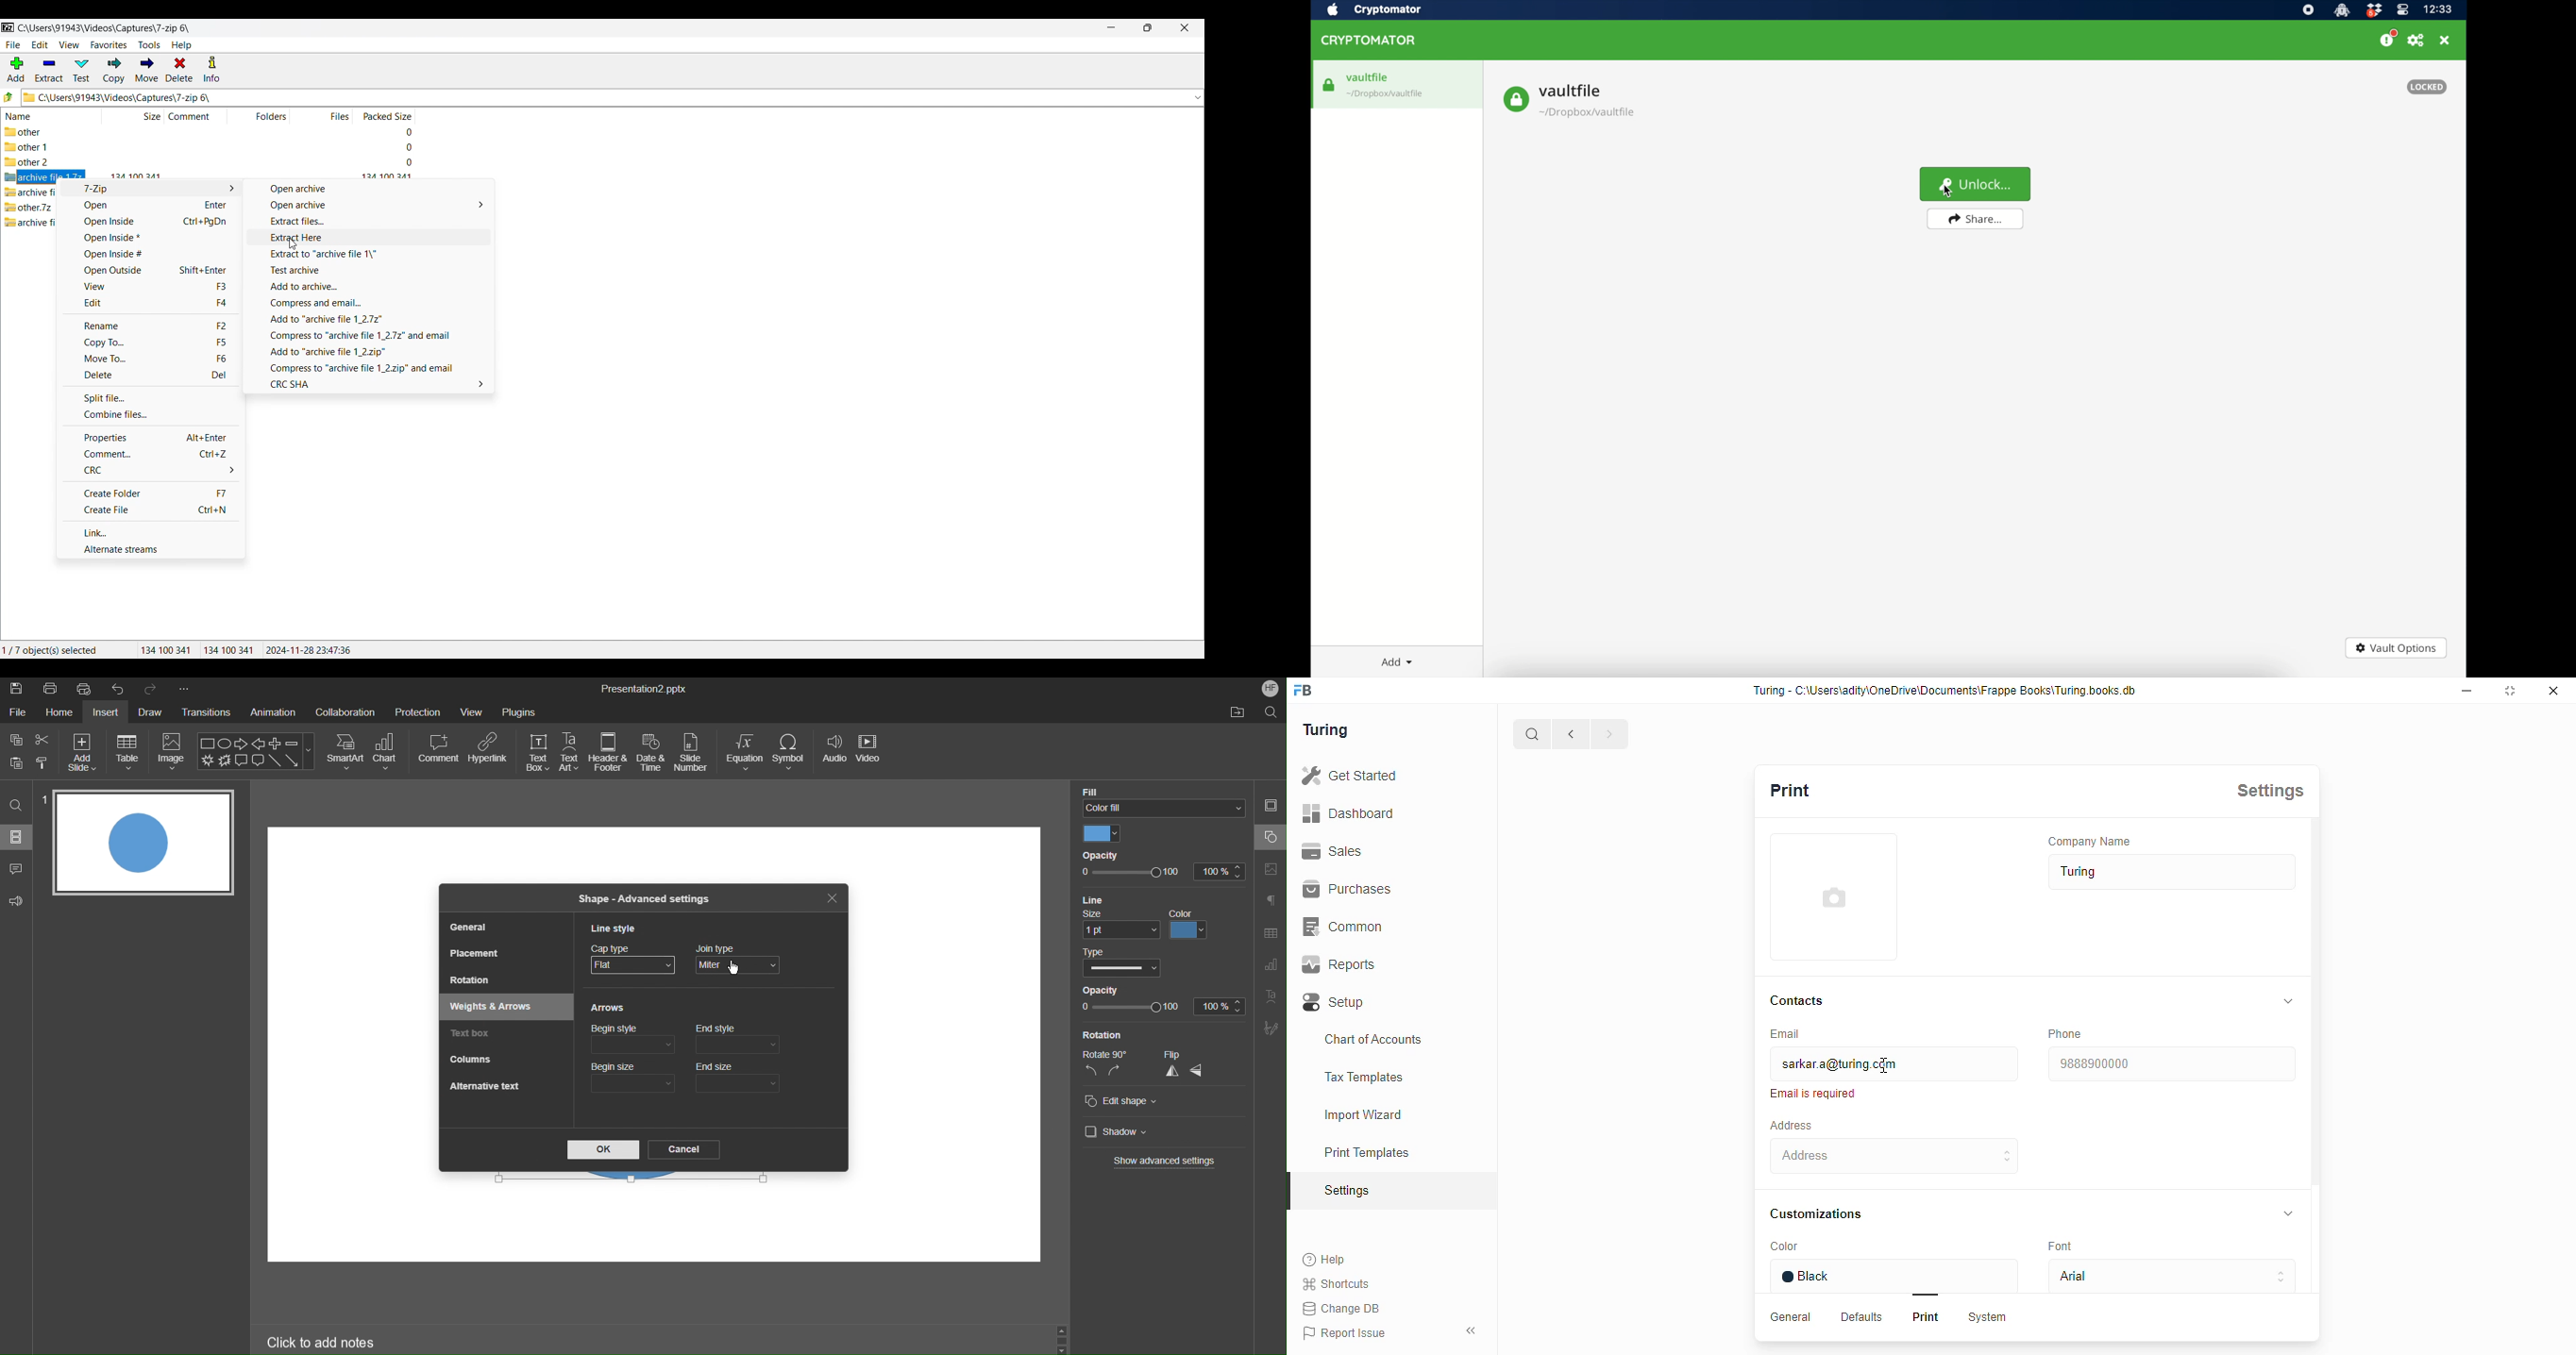 This screenshot has width=2576, height=1372. Describe the element at coordinates (609, 753) in the screenshot. I see `Header & Footer` at that location.